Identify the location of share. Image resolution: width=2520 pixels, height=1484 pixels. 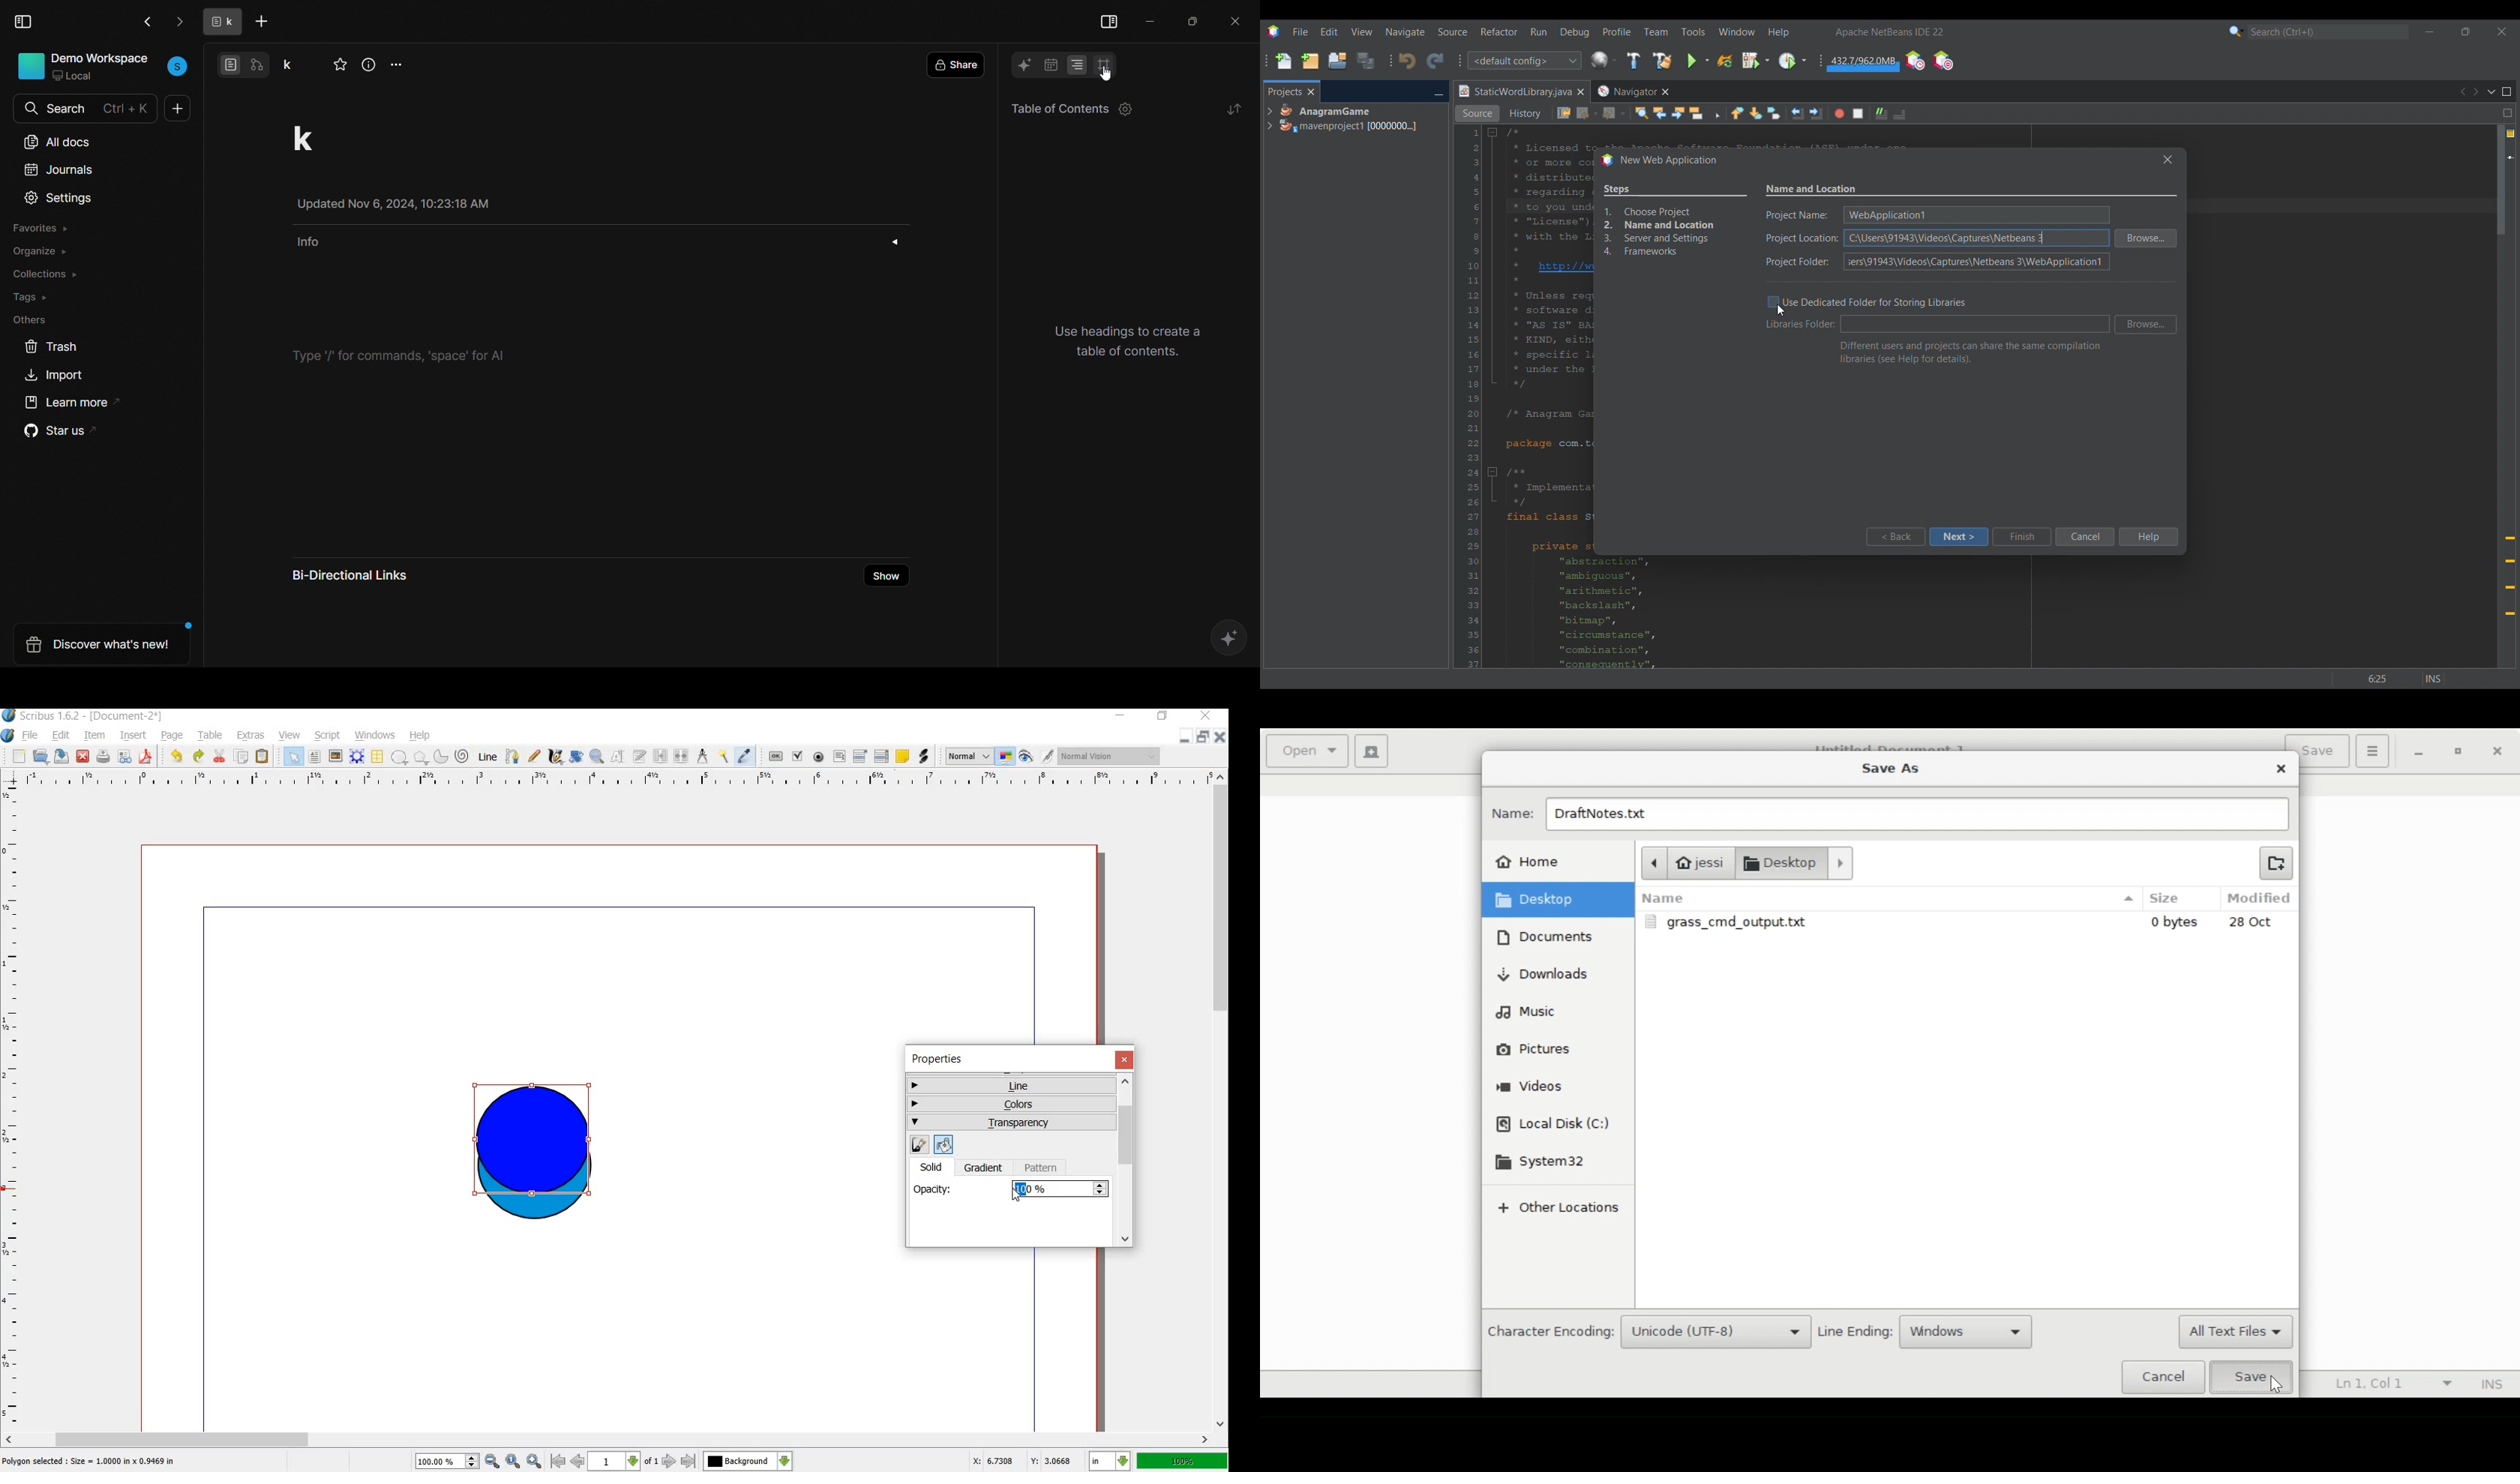
(959, 64).